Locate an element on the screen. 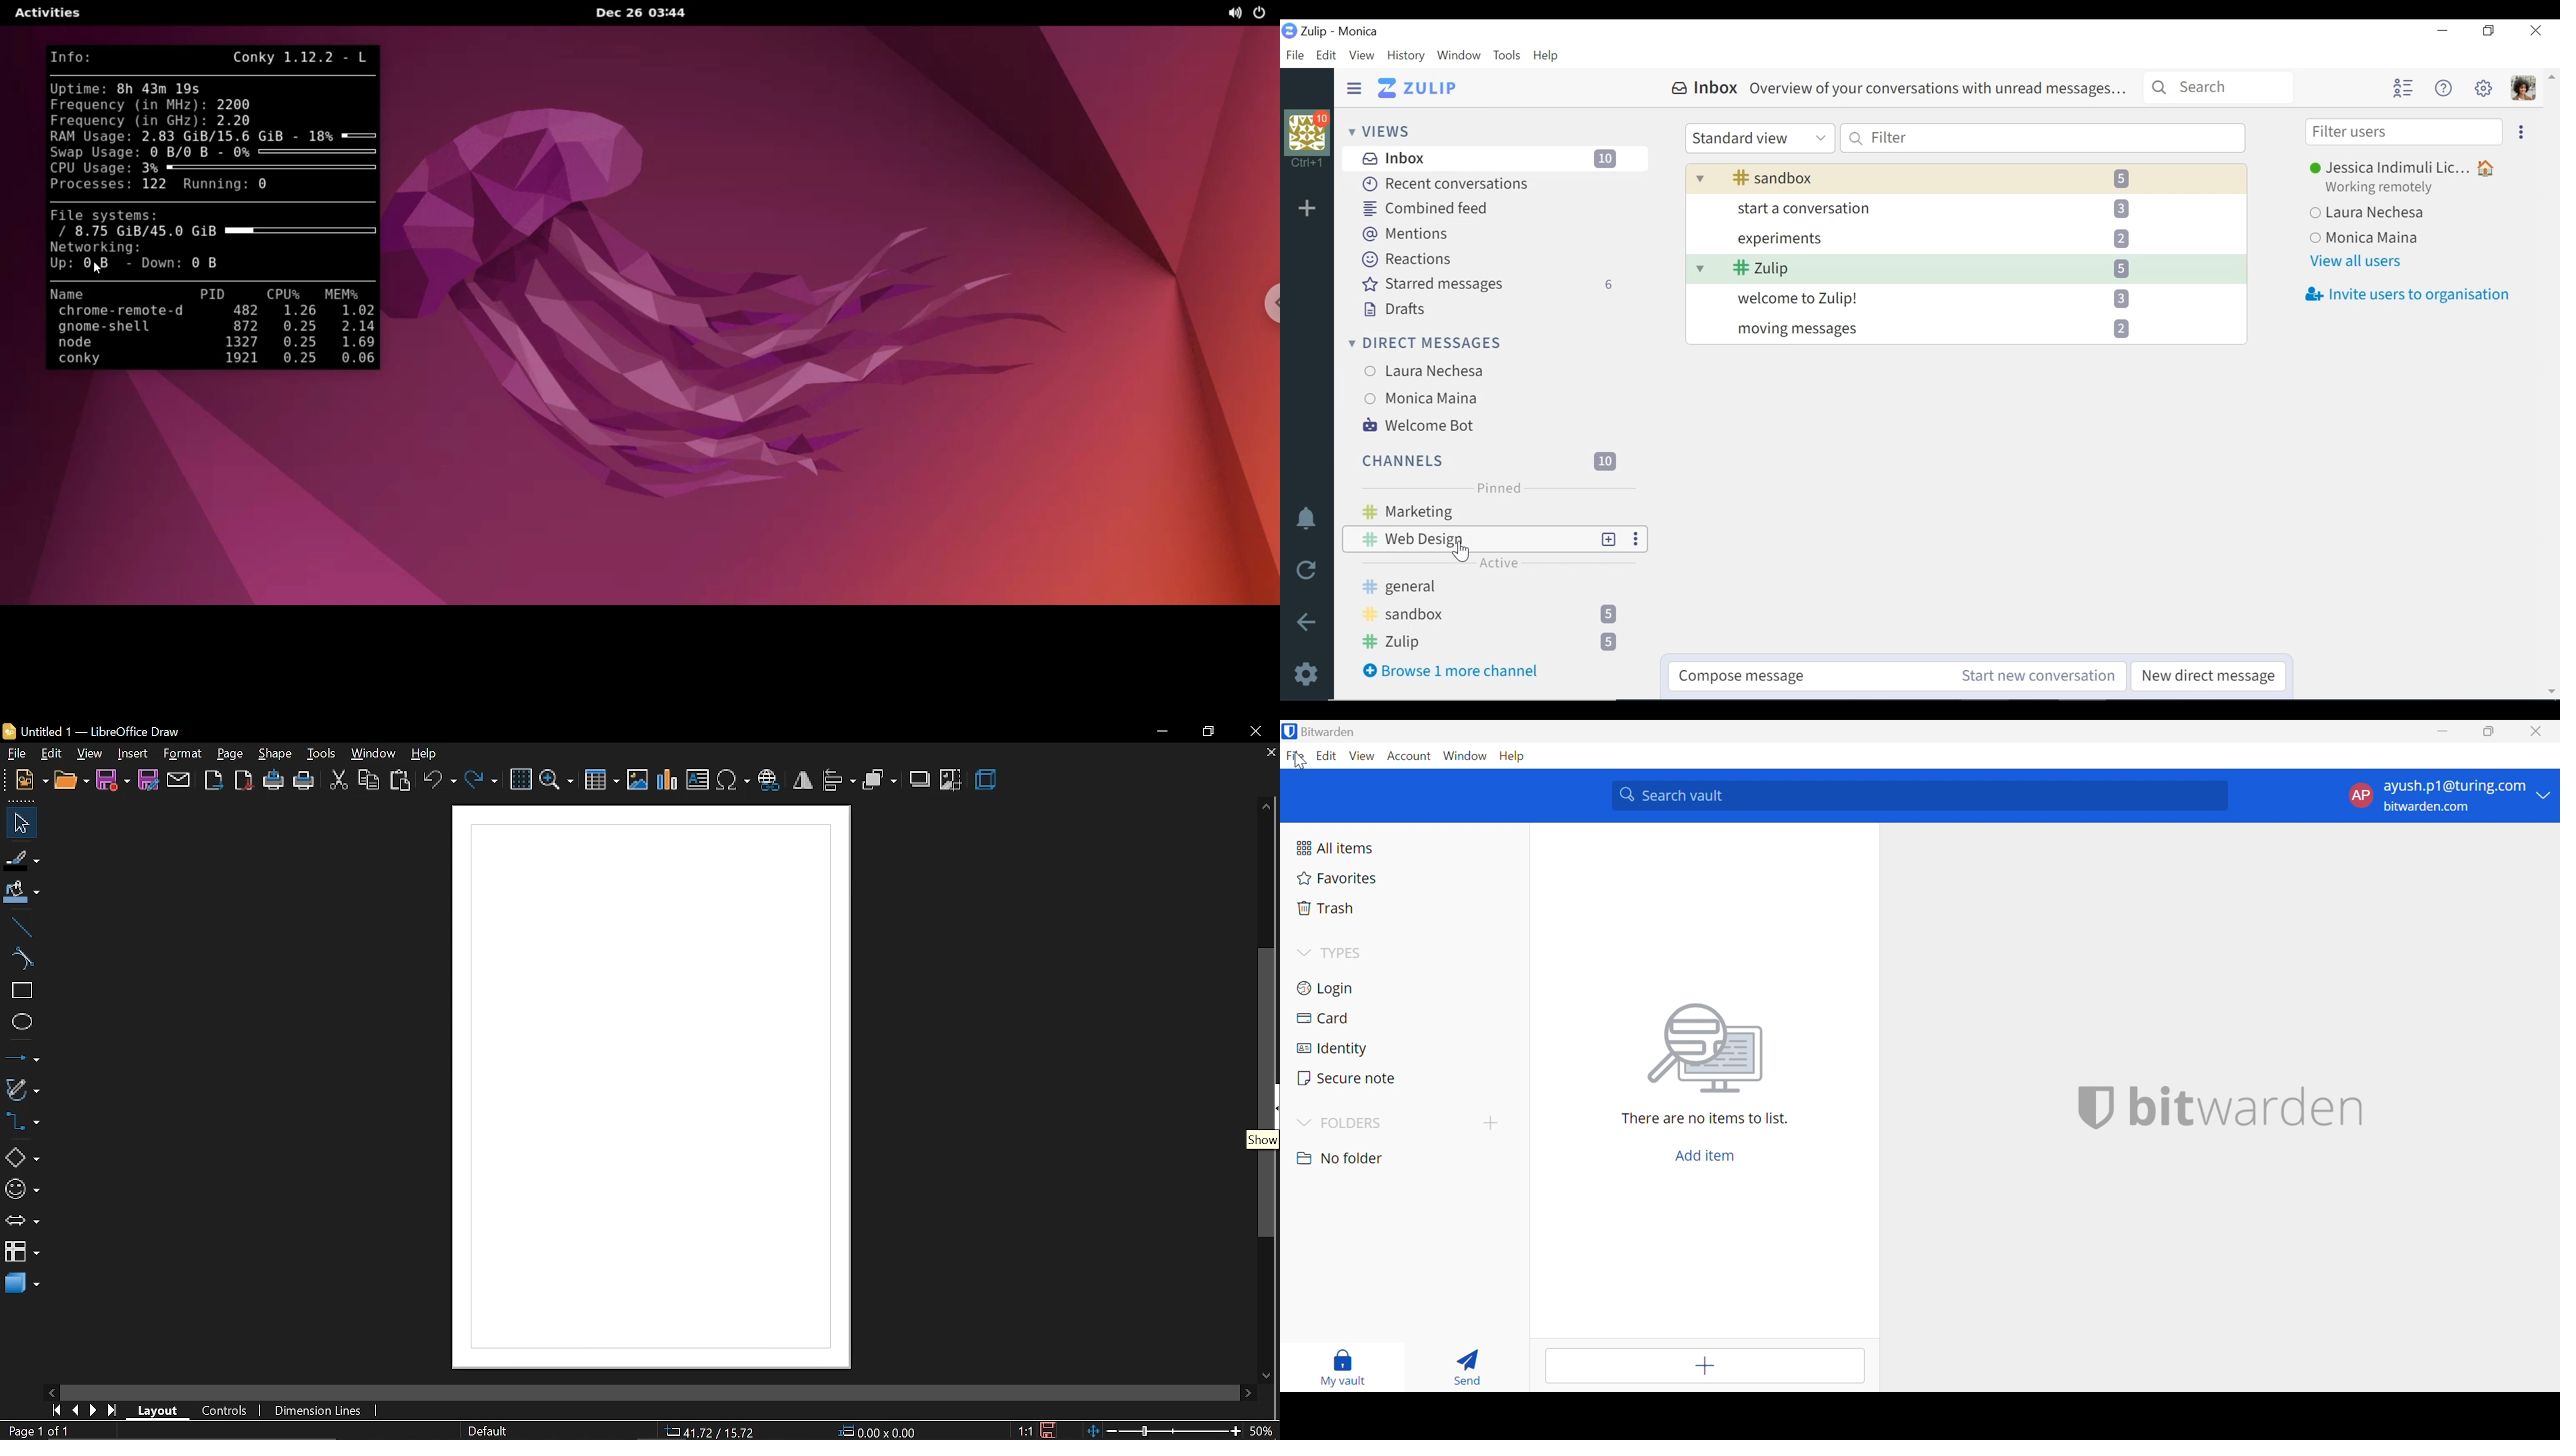 Image resolution: width=2576 pixels, height=1456 pixels. Settings menu is located at coordinates (2483, 87).